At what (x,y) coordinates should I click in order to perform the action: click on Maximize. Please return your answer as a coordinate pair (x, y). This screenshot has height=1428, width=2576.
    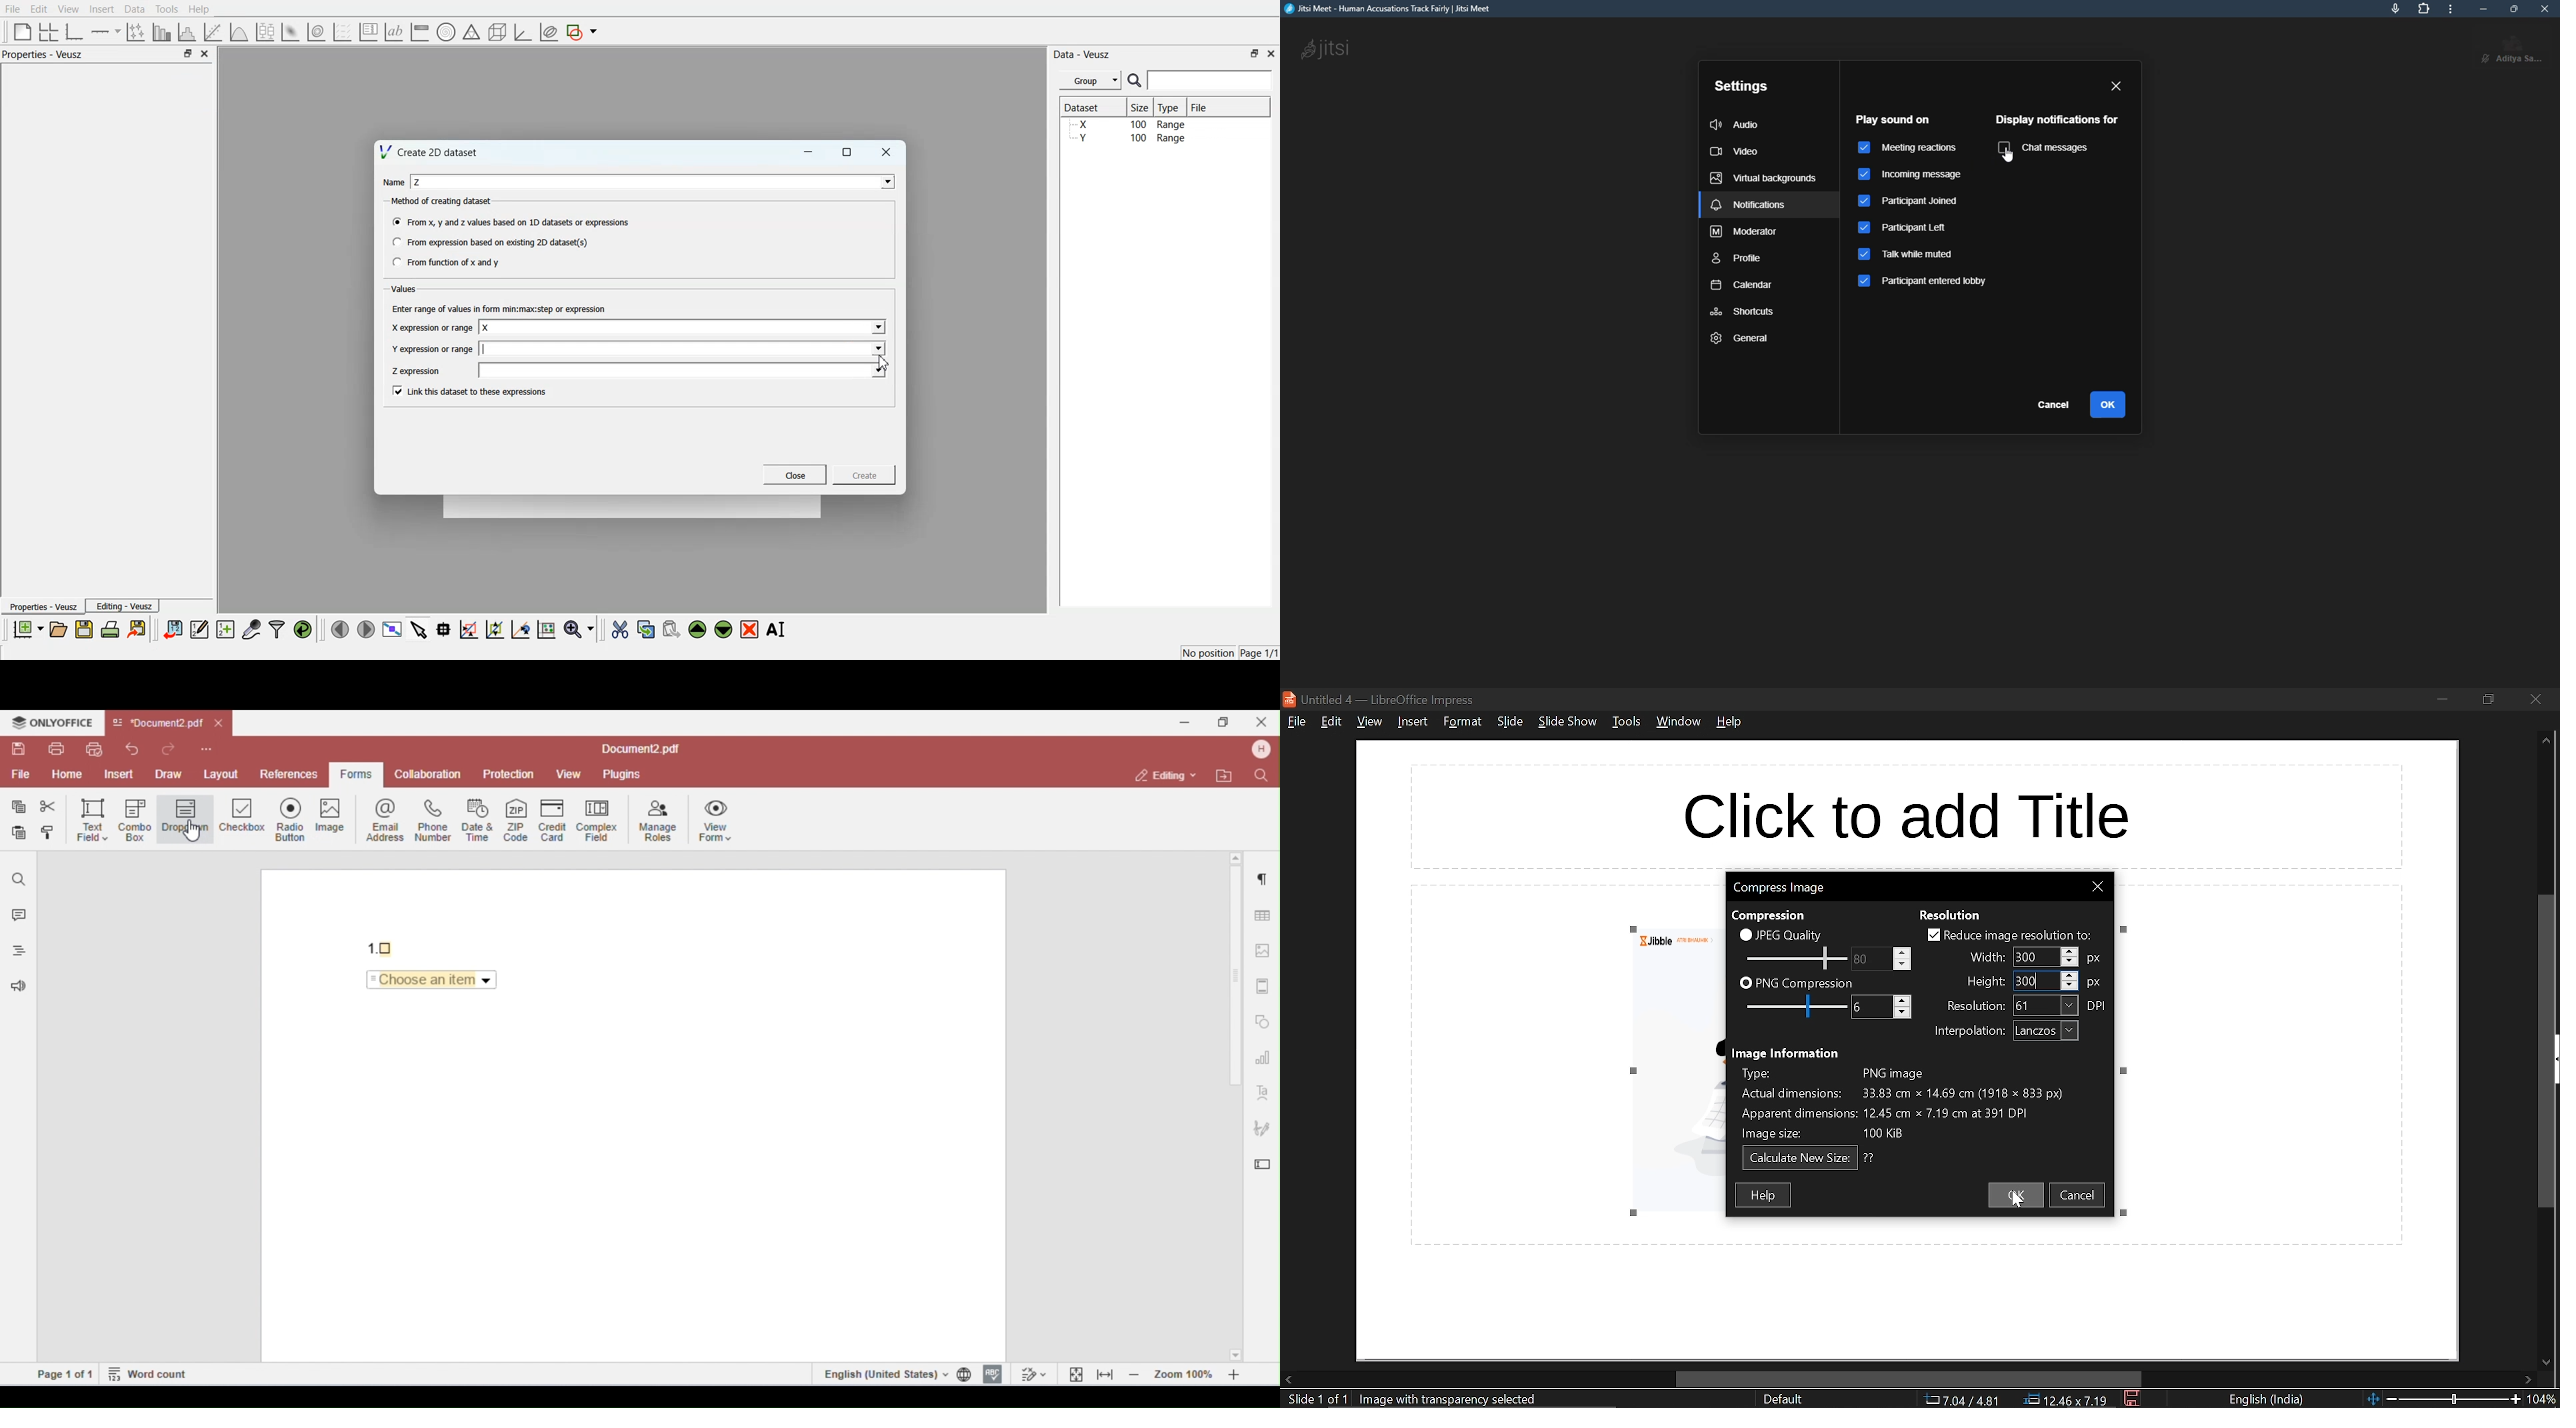
    Looking at the image, I should click on (847, 152).